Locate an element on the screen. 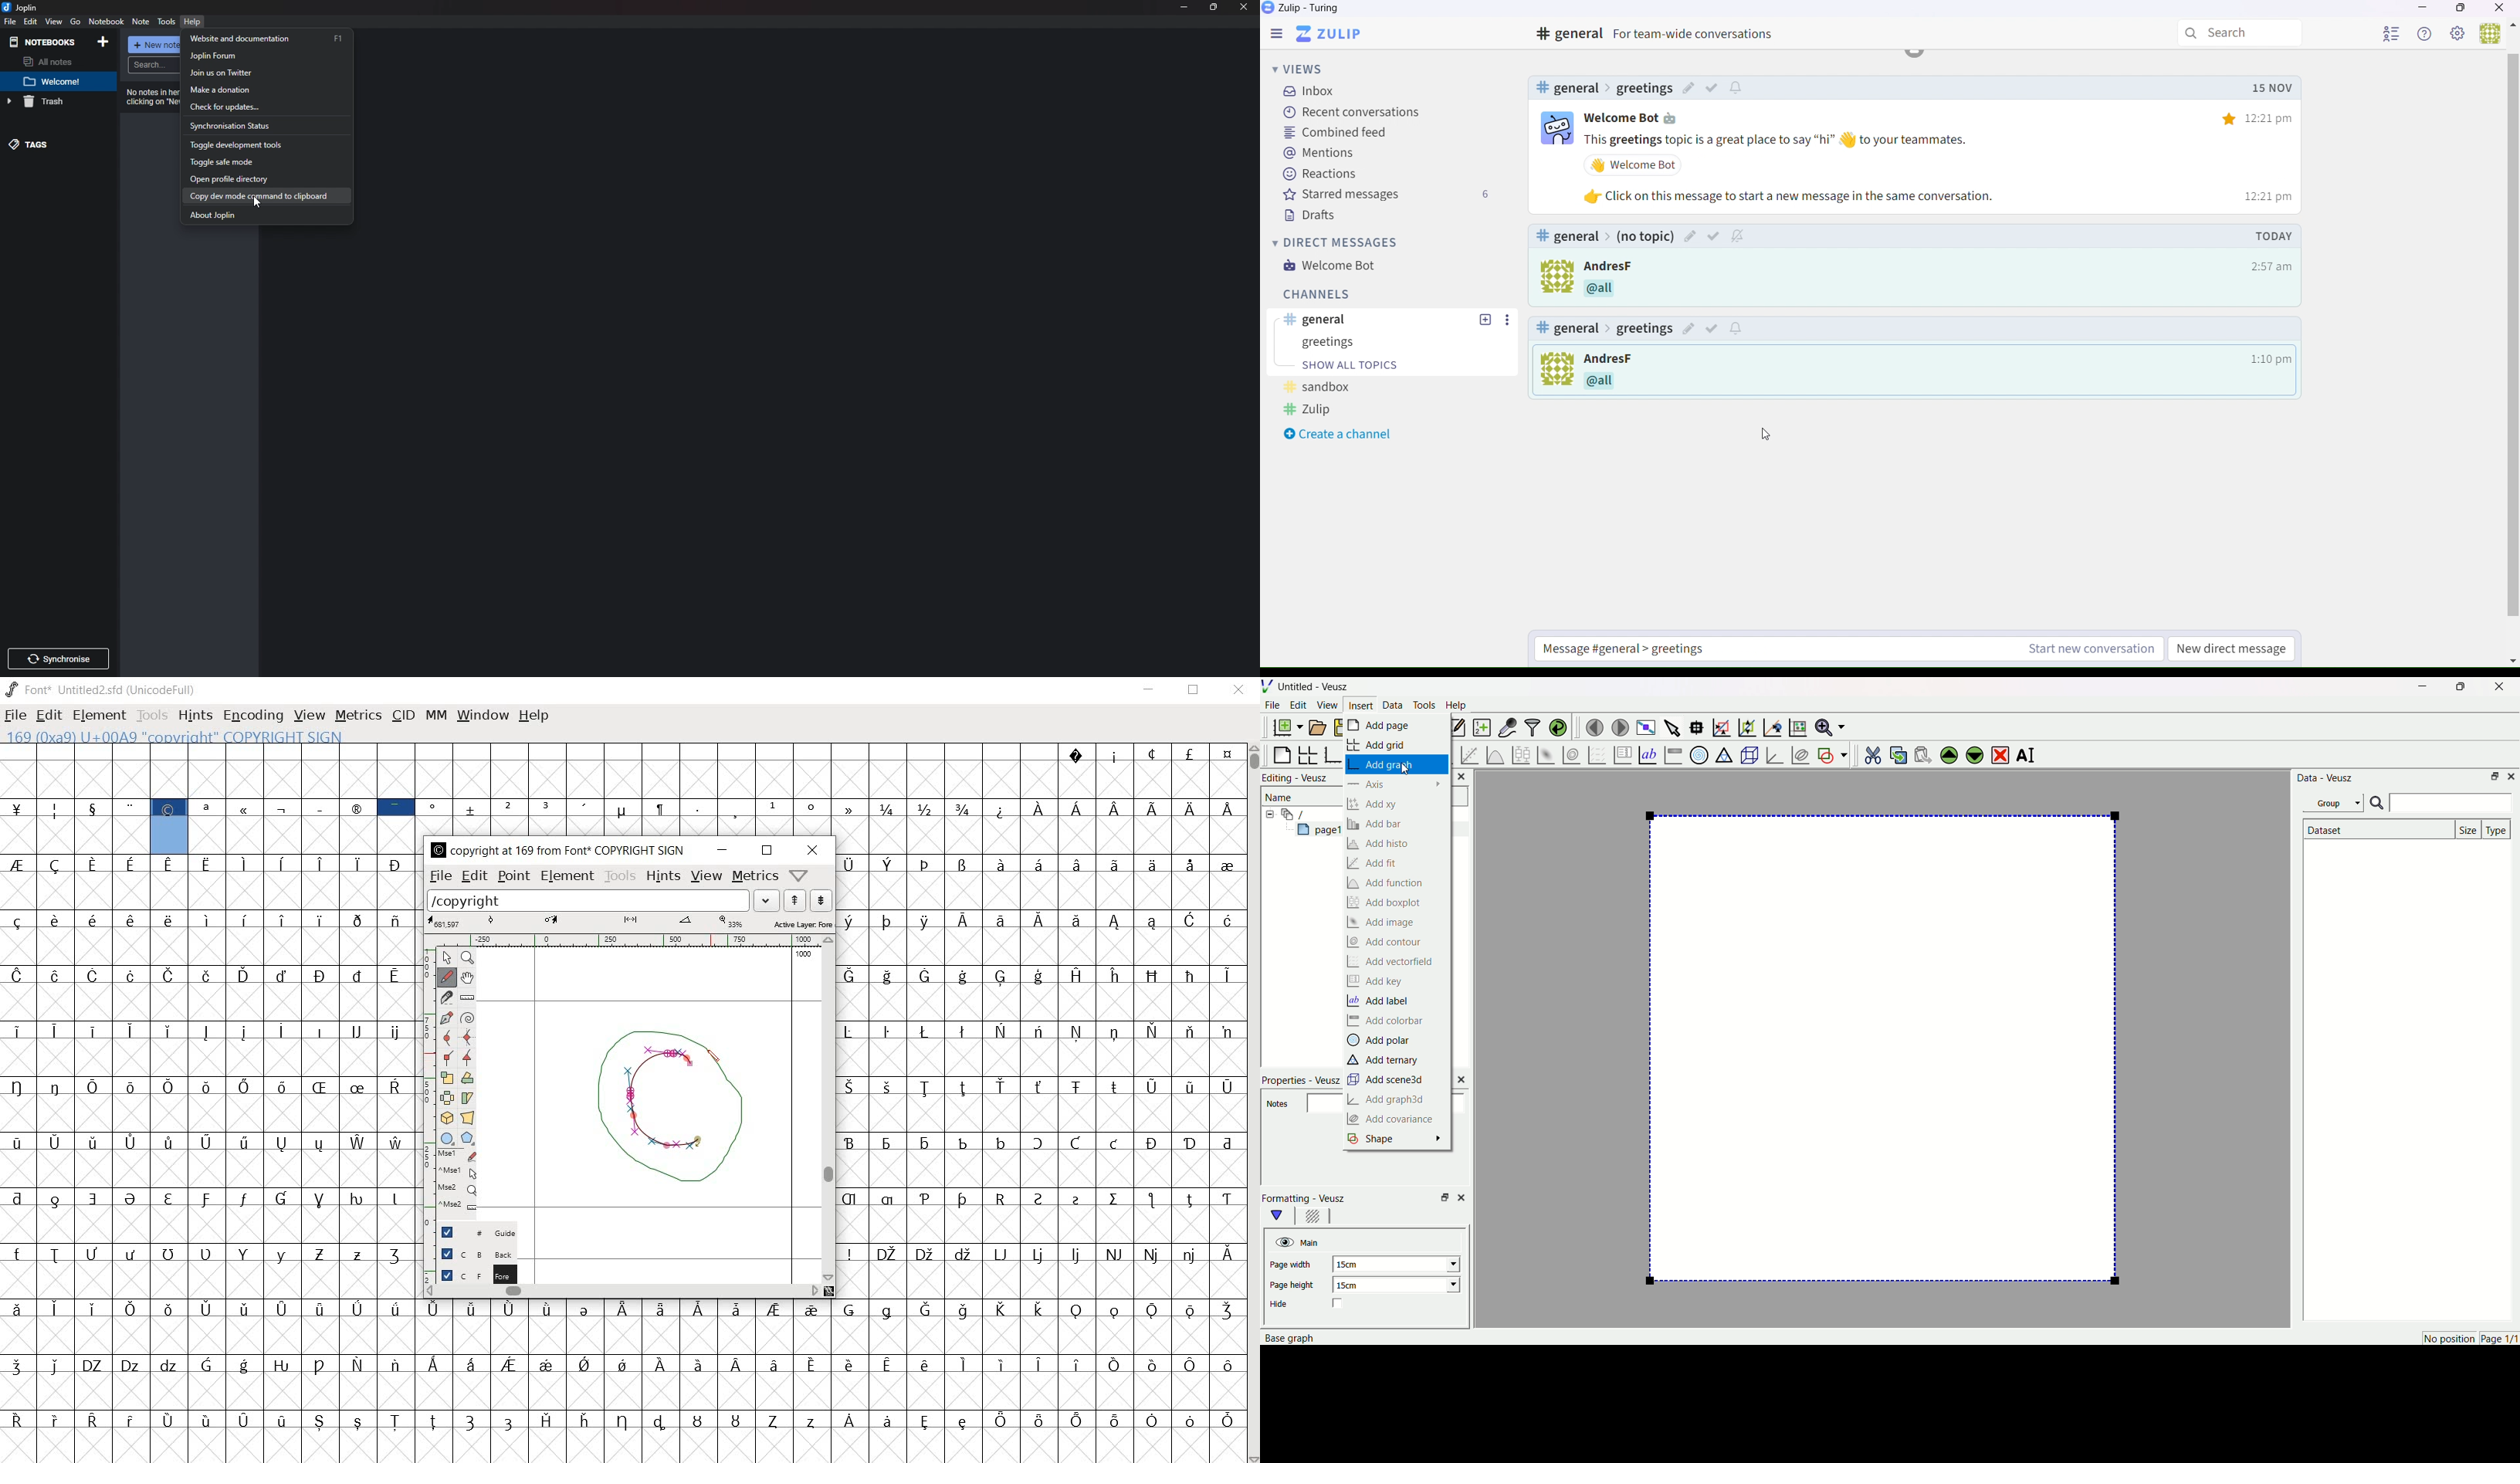   is located at coordinates (1792, 195).